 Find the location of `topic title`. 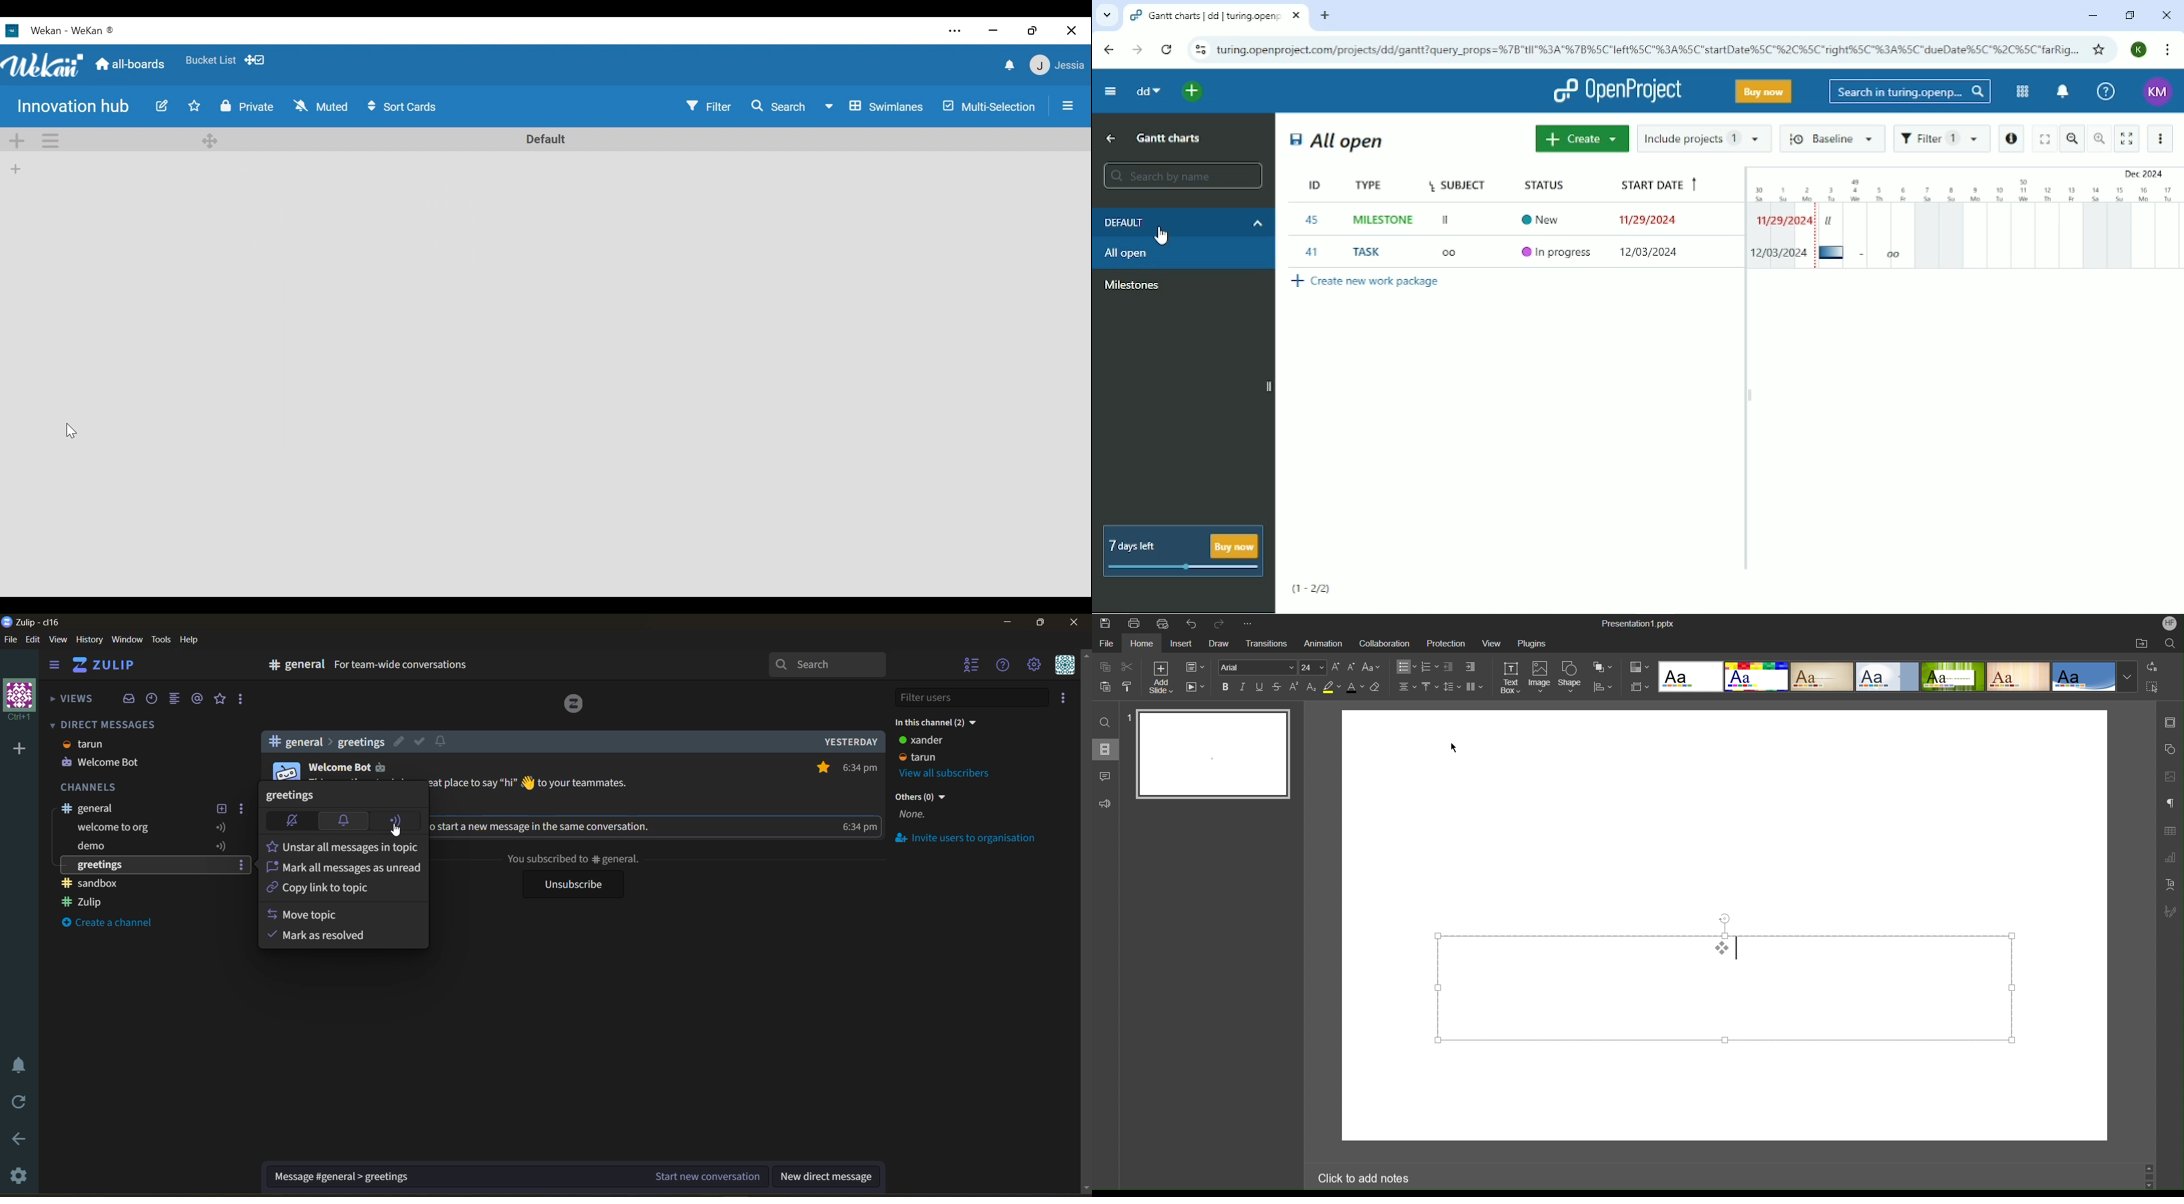

topic title is located at coordinates (292, 796).